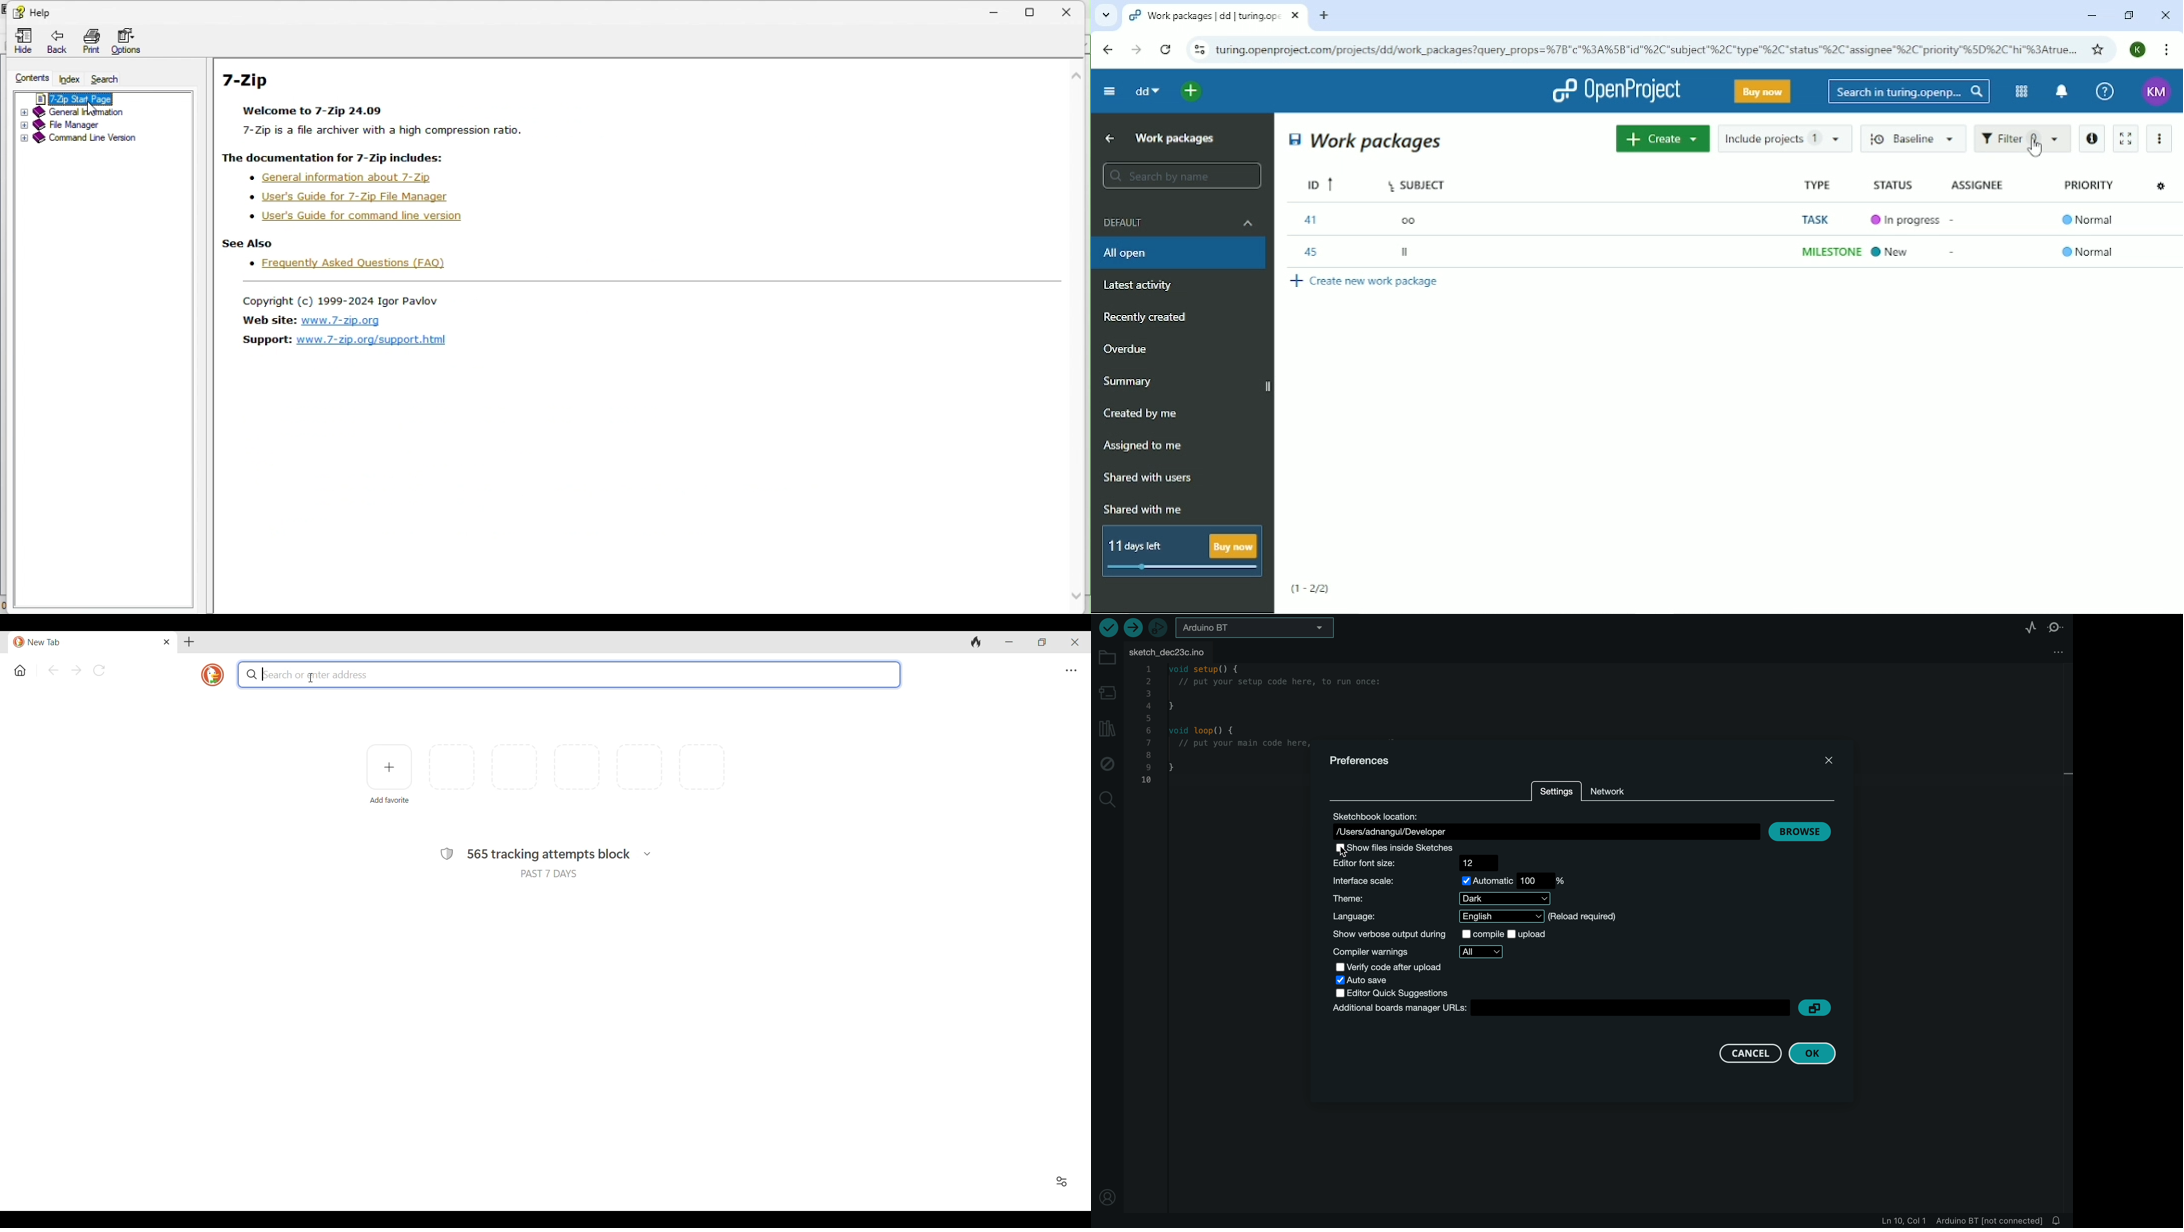 This screenshot has width=2184, height=1232. What do you see at coordinates (267, 321) in the screenshot?
I see `Website` at bounding box center [267, 321].